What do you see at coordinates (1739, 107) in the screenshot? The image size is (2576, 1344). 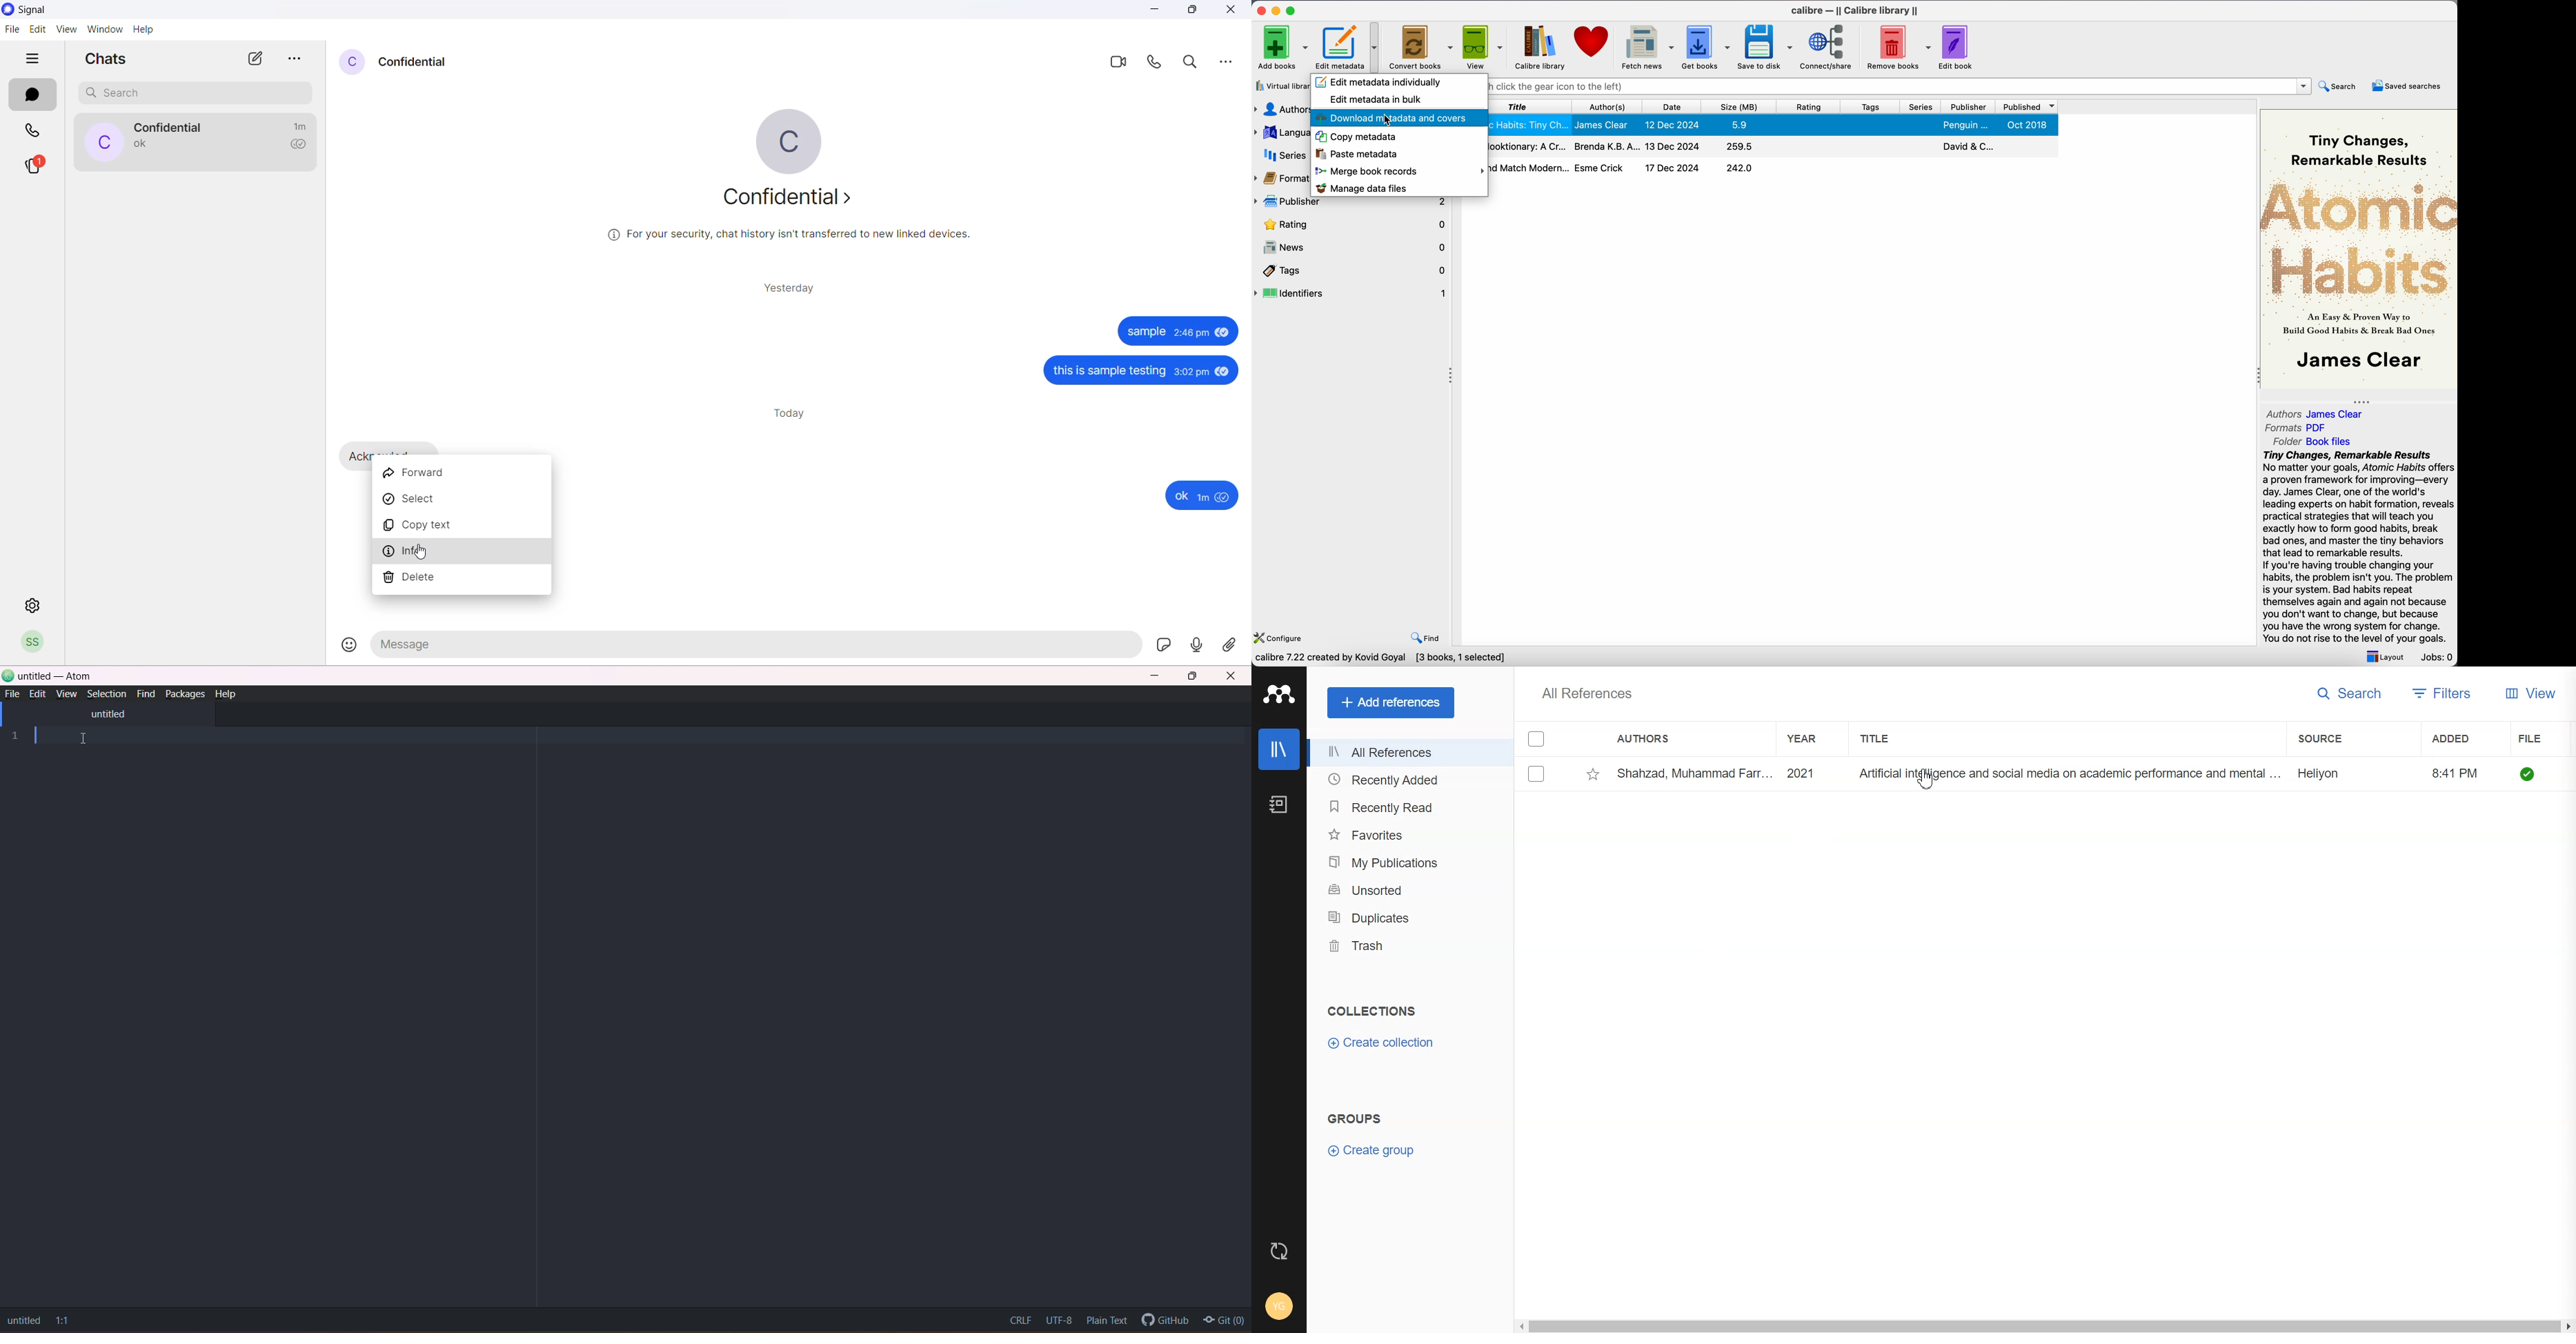 I see `size` at bounding box center [1739, 107].